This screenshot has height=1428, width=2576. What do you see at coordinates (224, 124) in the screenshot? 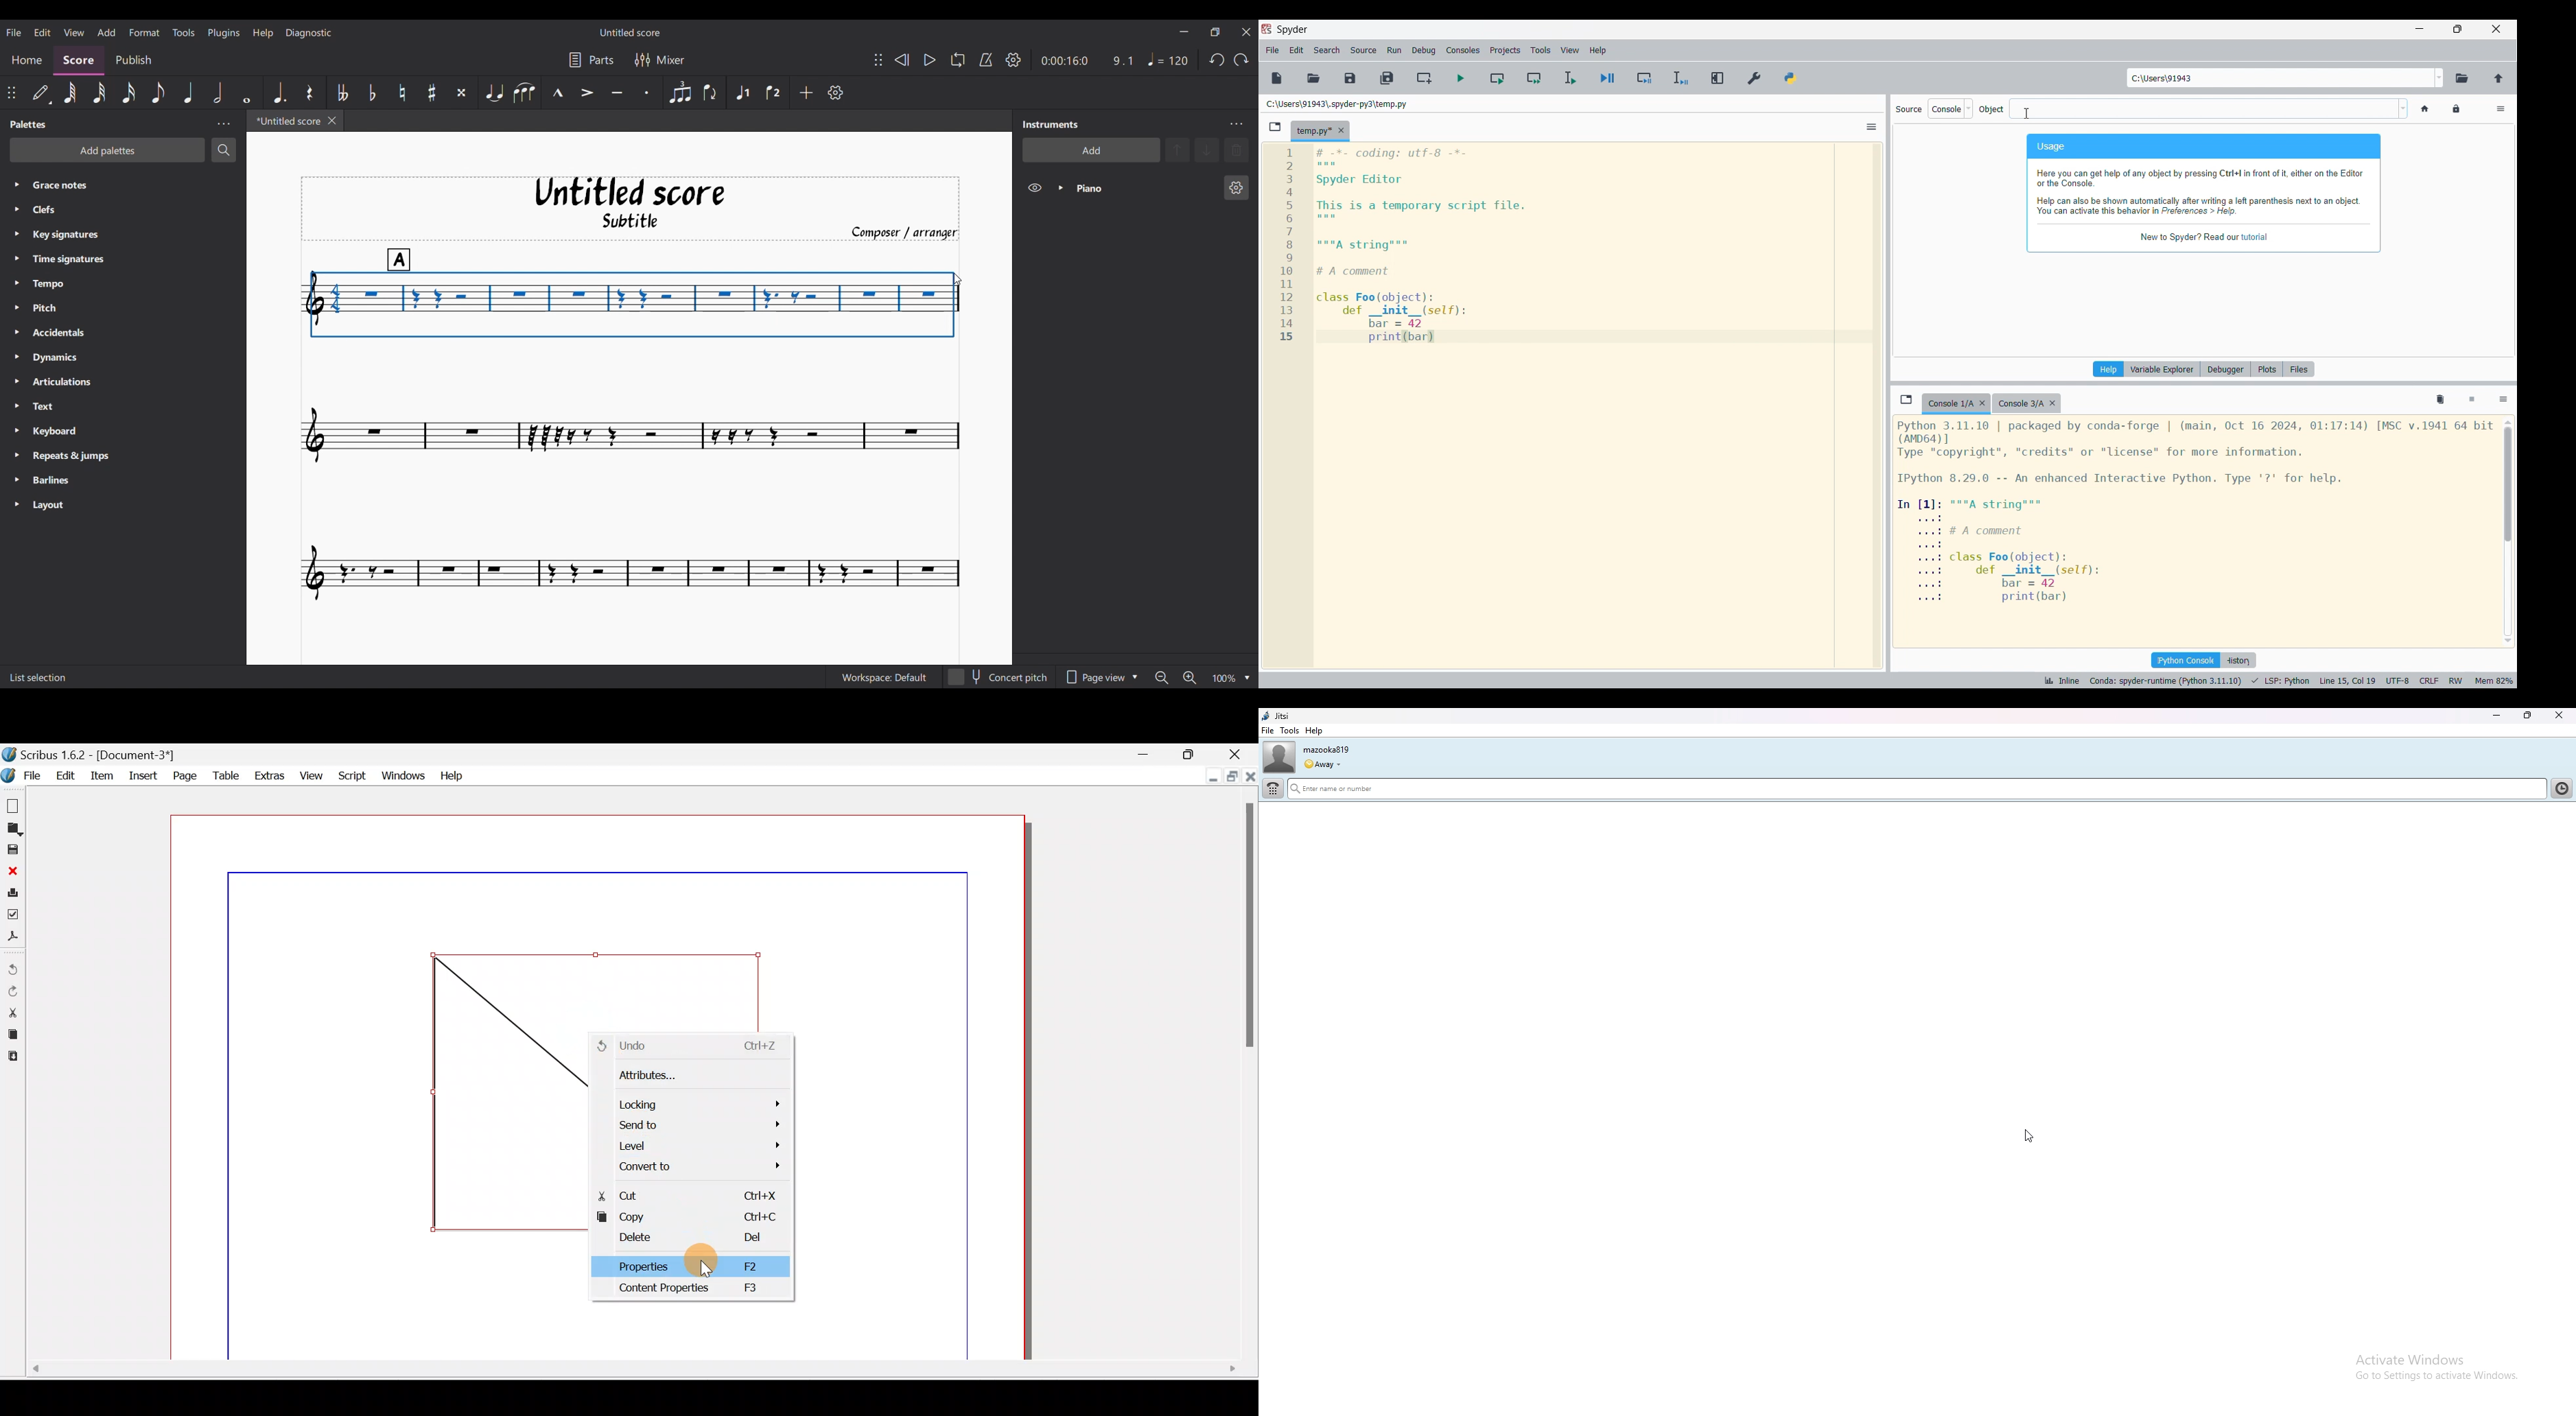
I see `Panel settings` at bounding box center [224, 124].